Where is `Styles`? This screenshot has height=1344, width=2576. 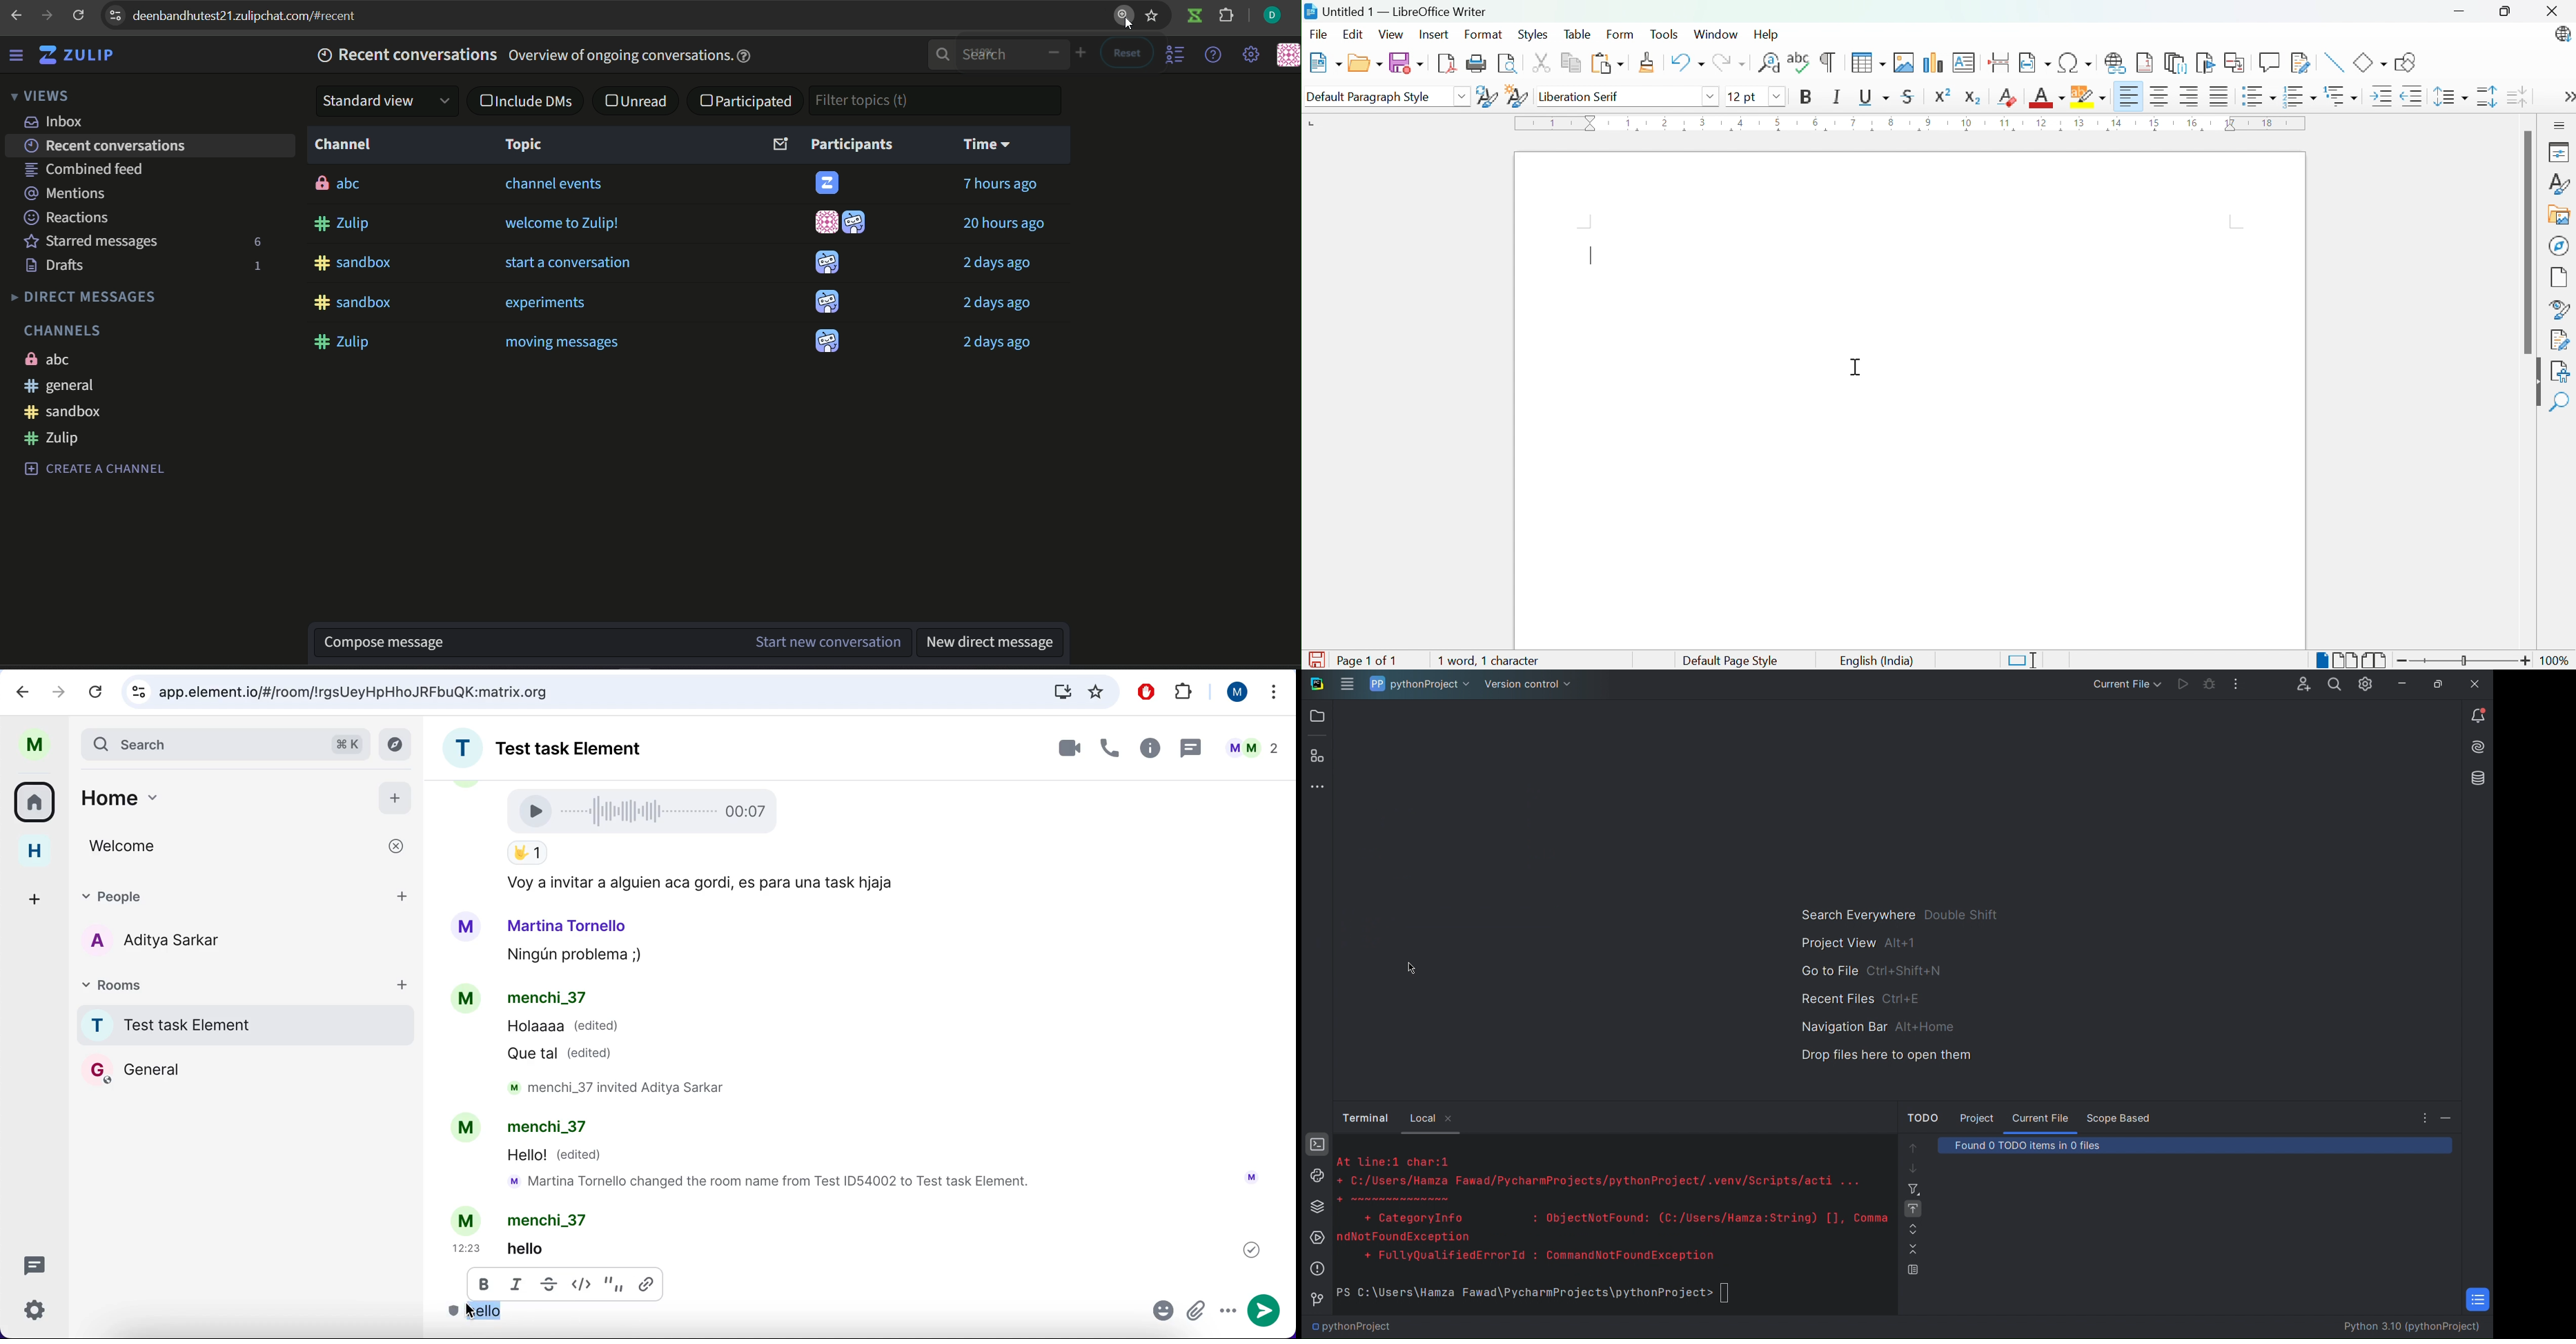
Styles is located at coordinates (2559, 185).